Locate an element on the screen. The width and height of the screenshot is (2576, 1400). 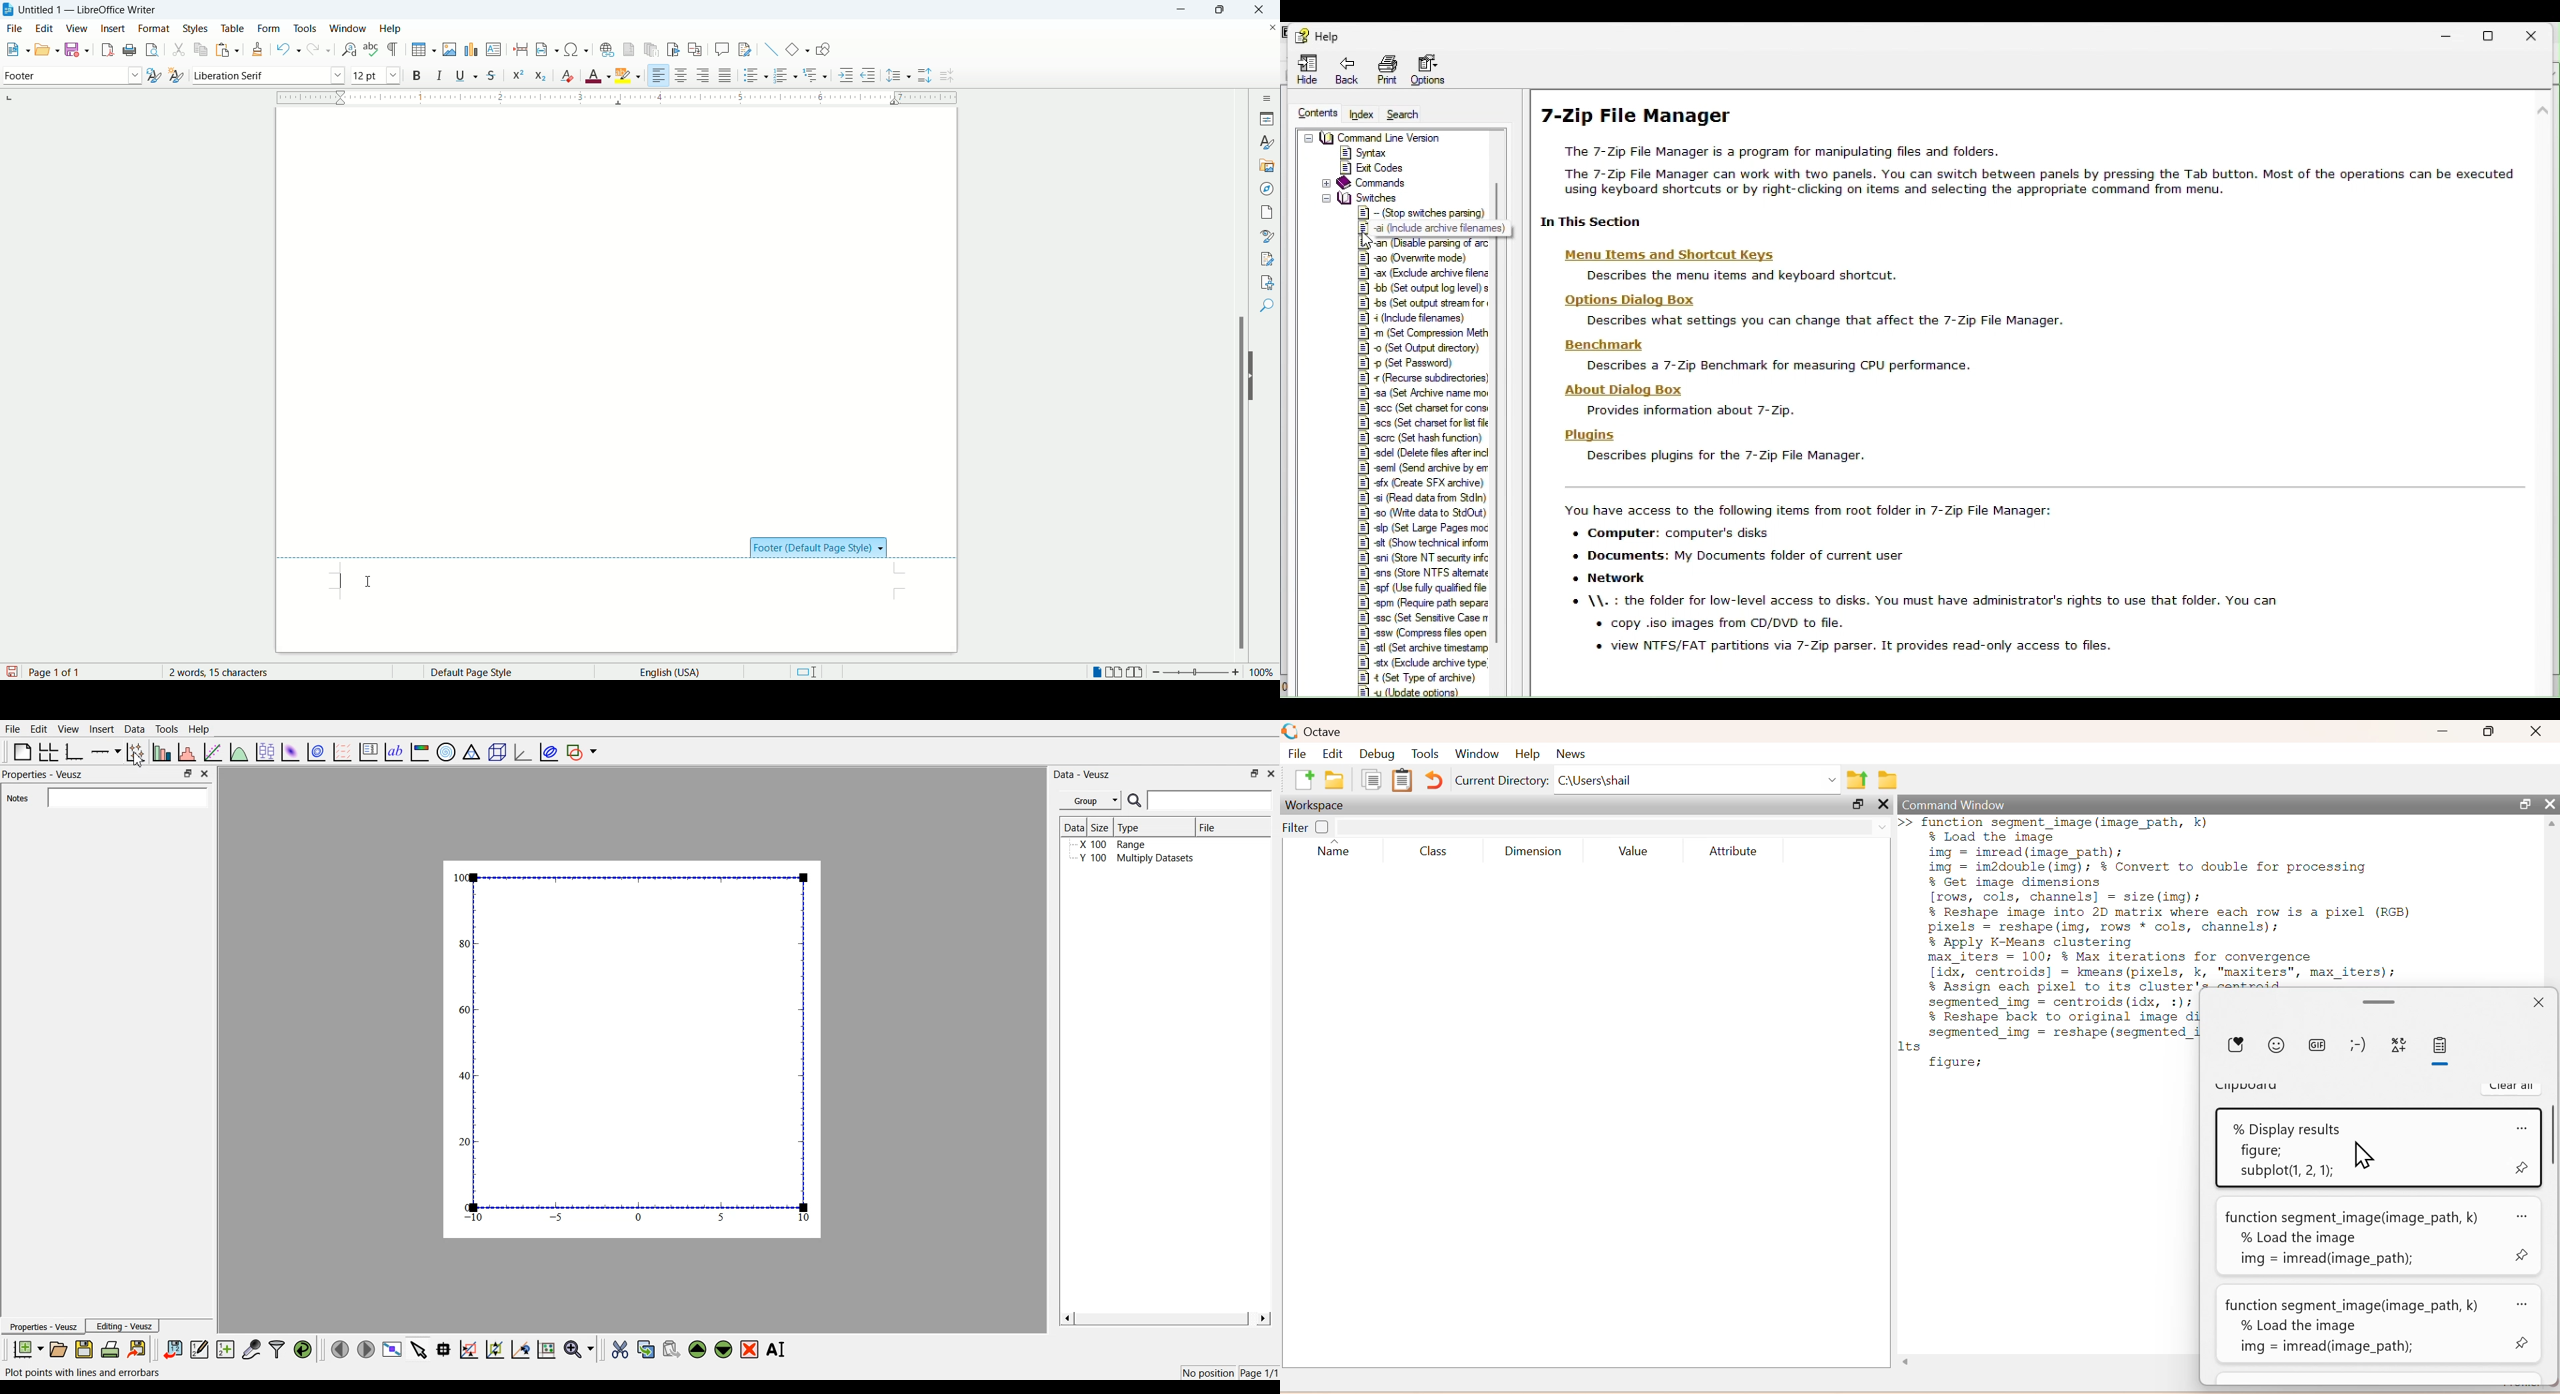
align center is located at coordinates (685, 76).